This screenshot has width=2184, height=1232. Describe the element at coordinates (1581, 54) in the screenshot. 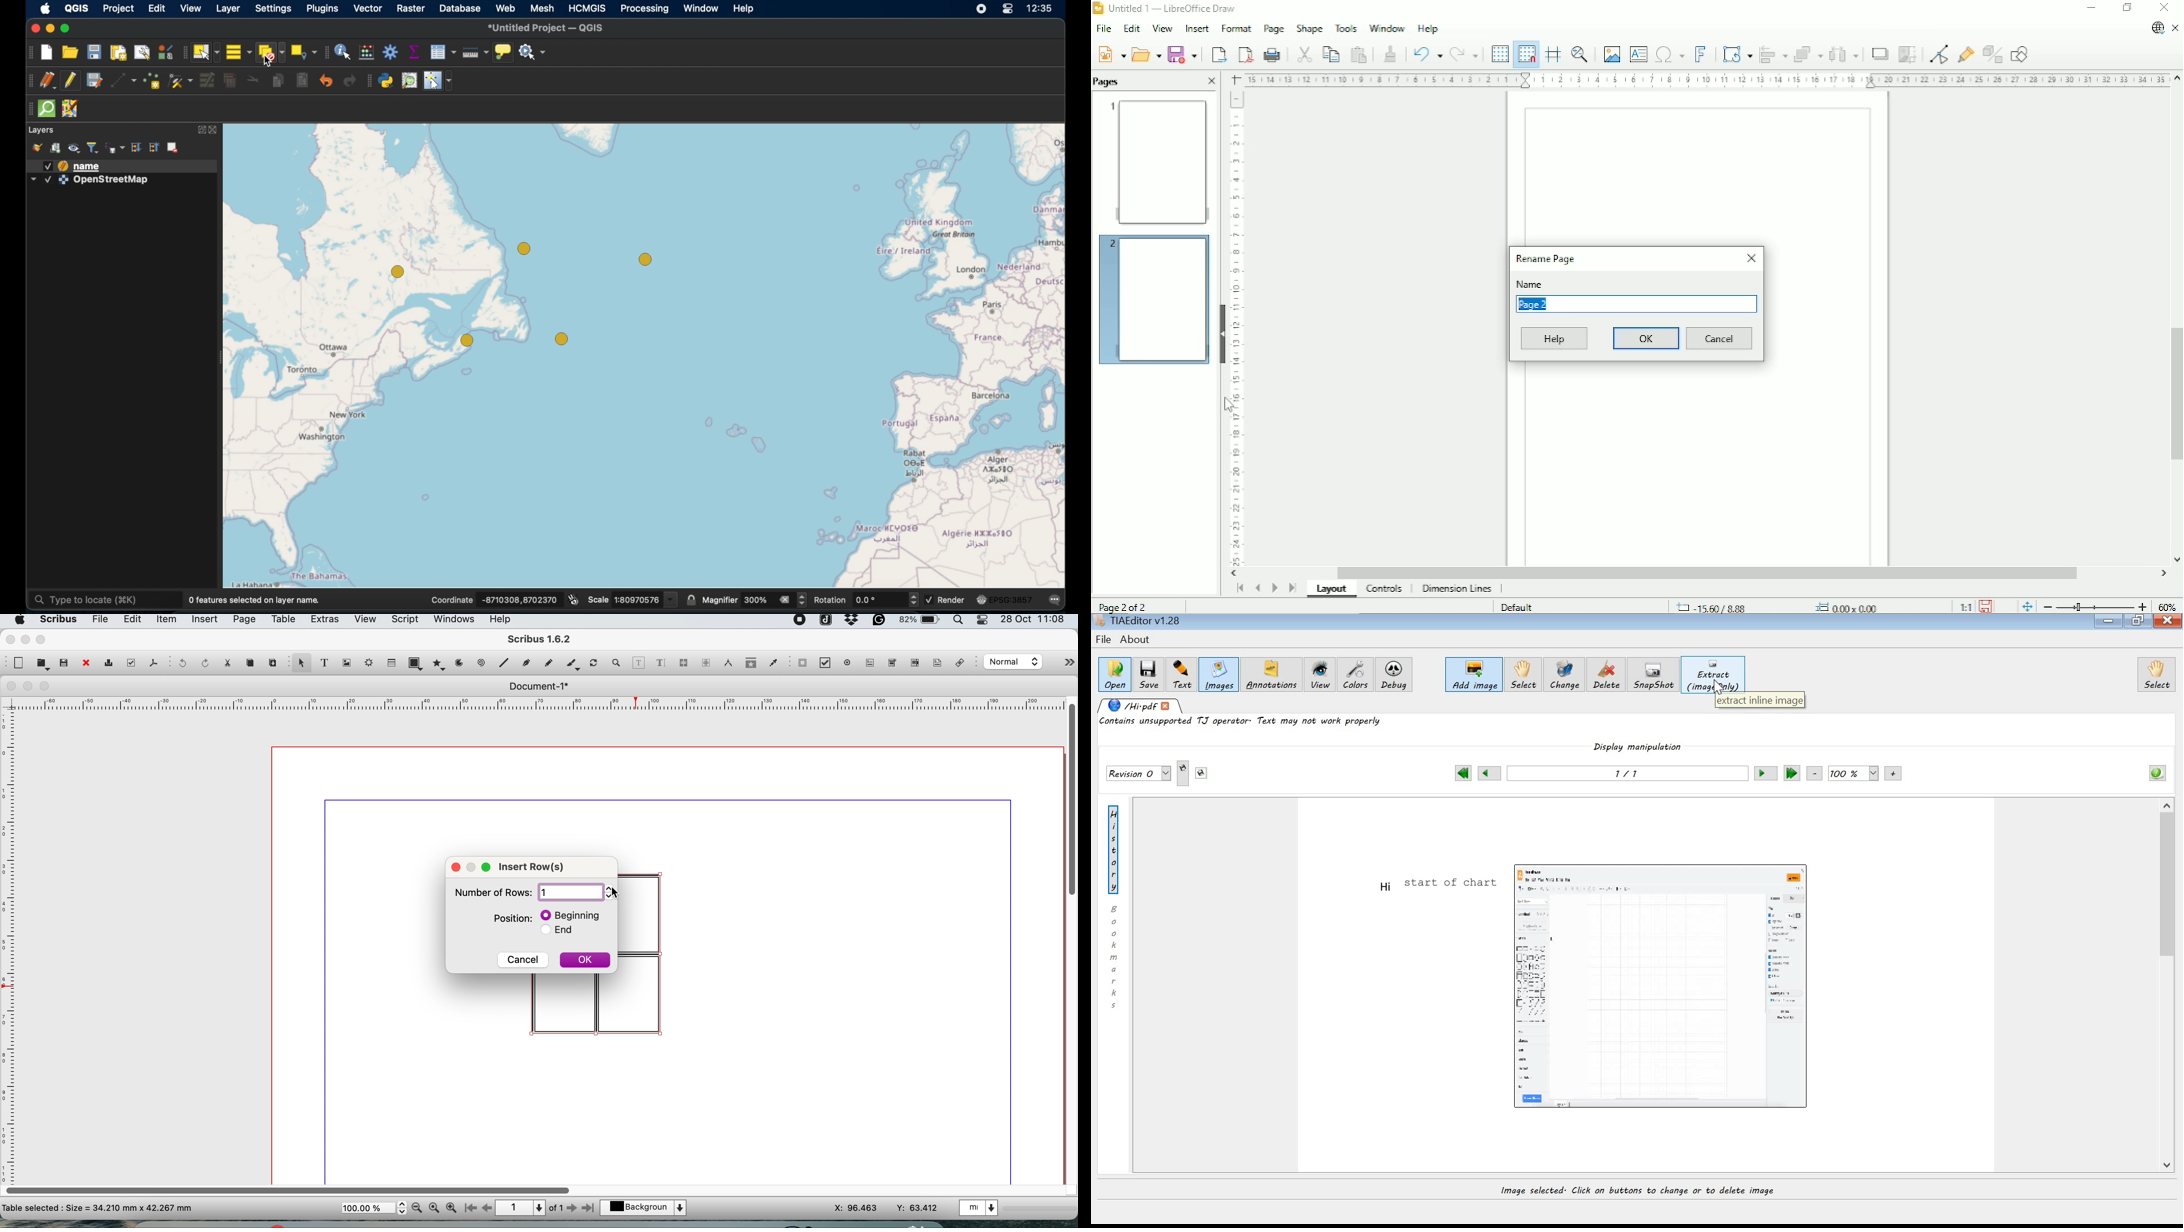

I see `Zoom & pan` at that location.